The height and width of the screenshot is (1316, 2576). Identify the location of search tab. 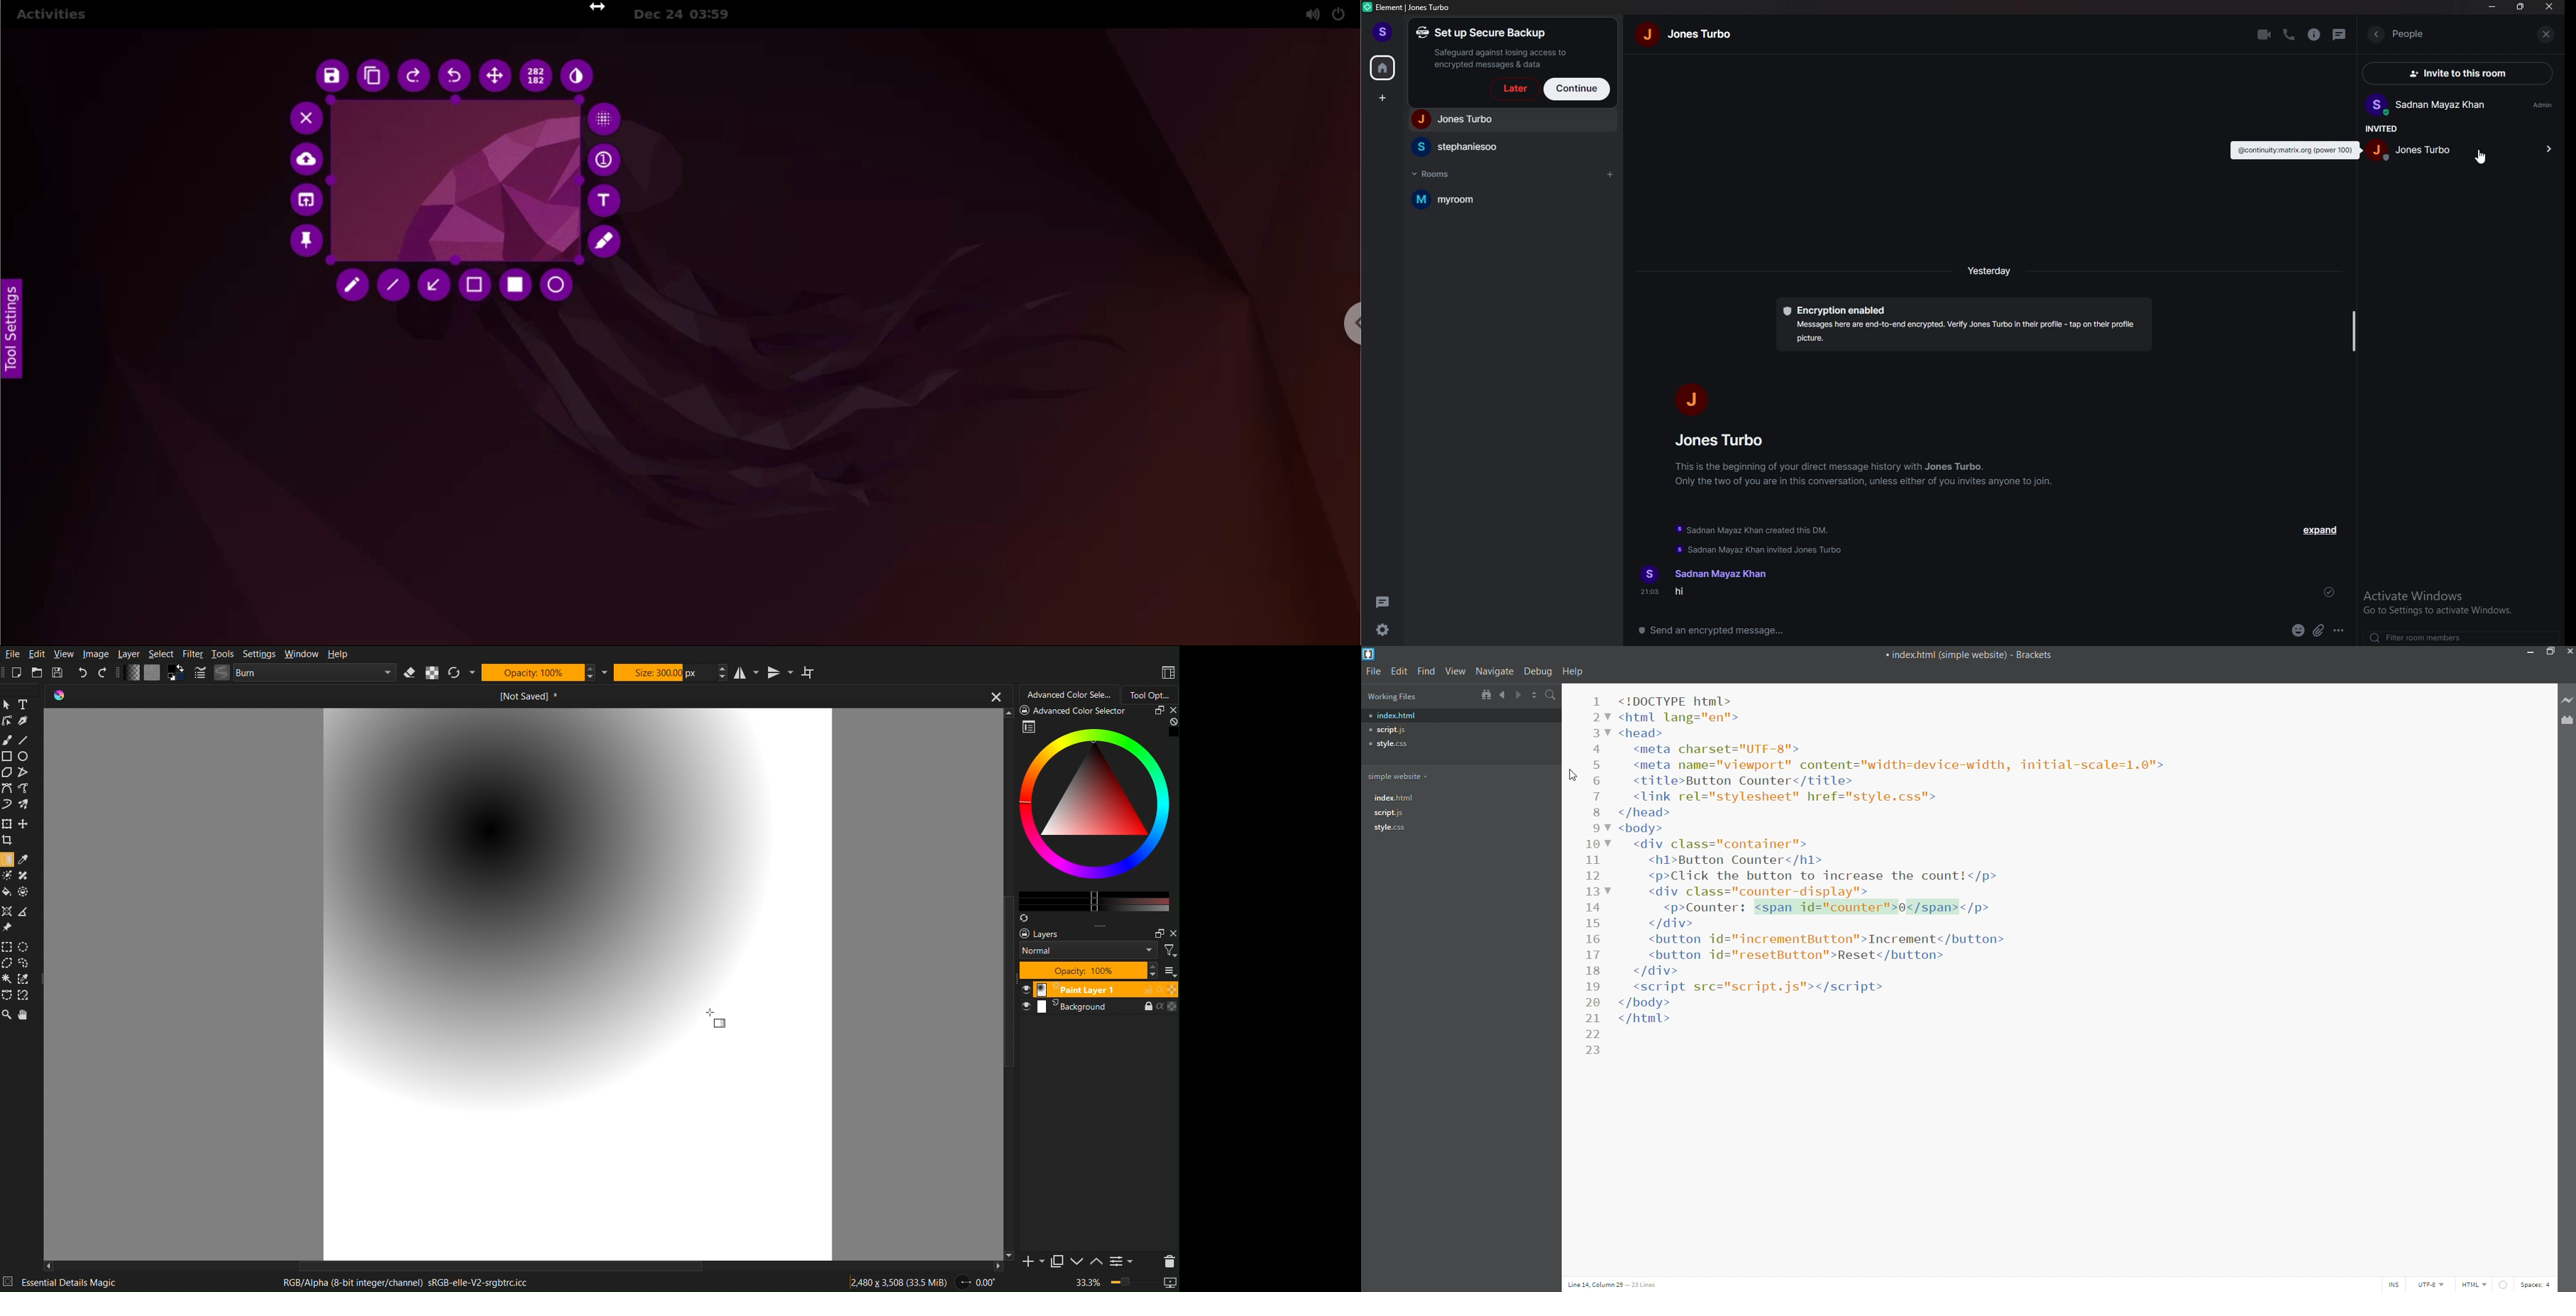
(2450, 34).